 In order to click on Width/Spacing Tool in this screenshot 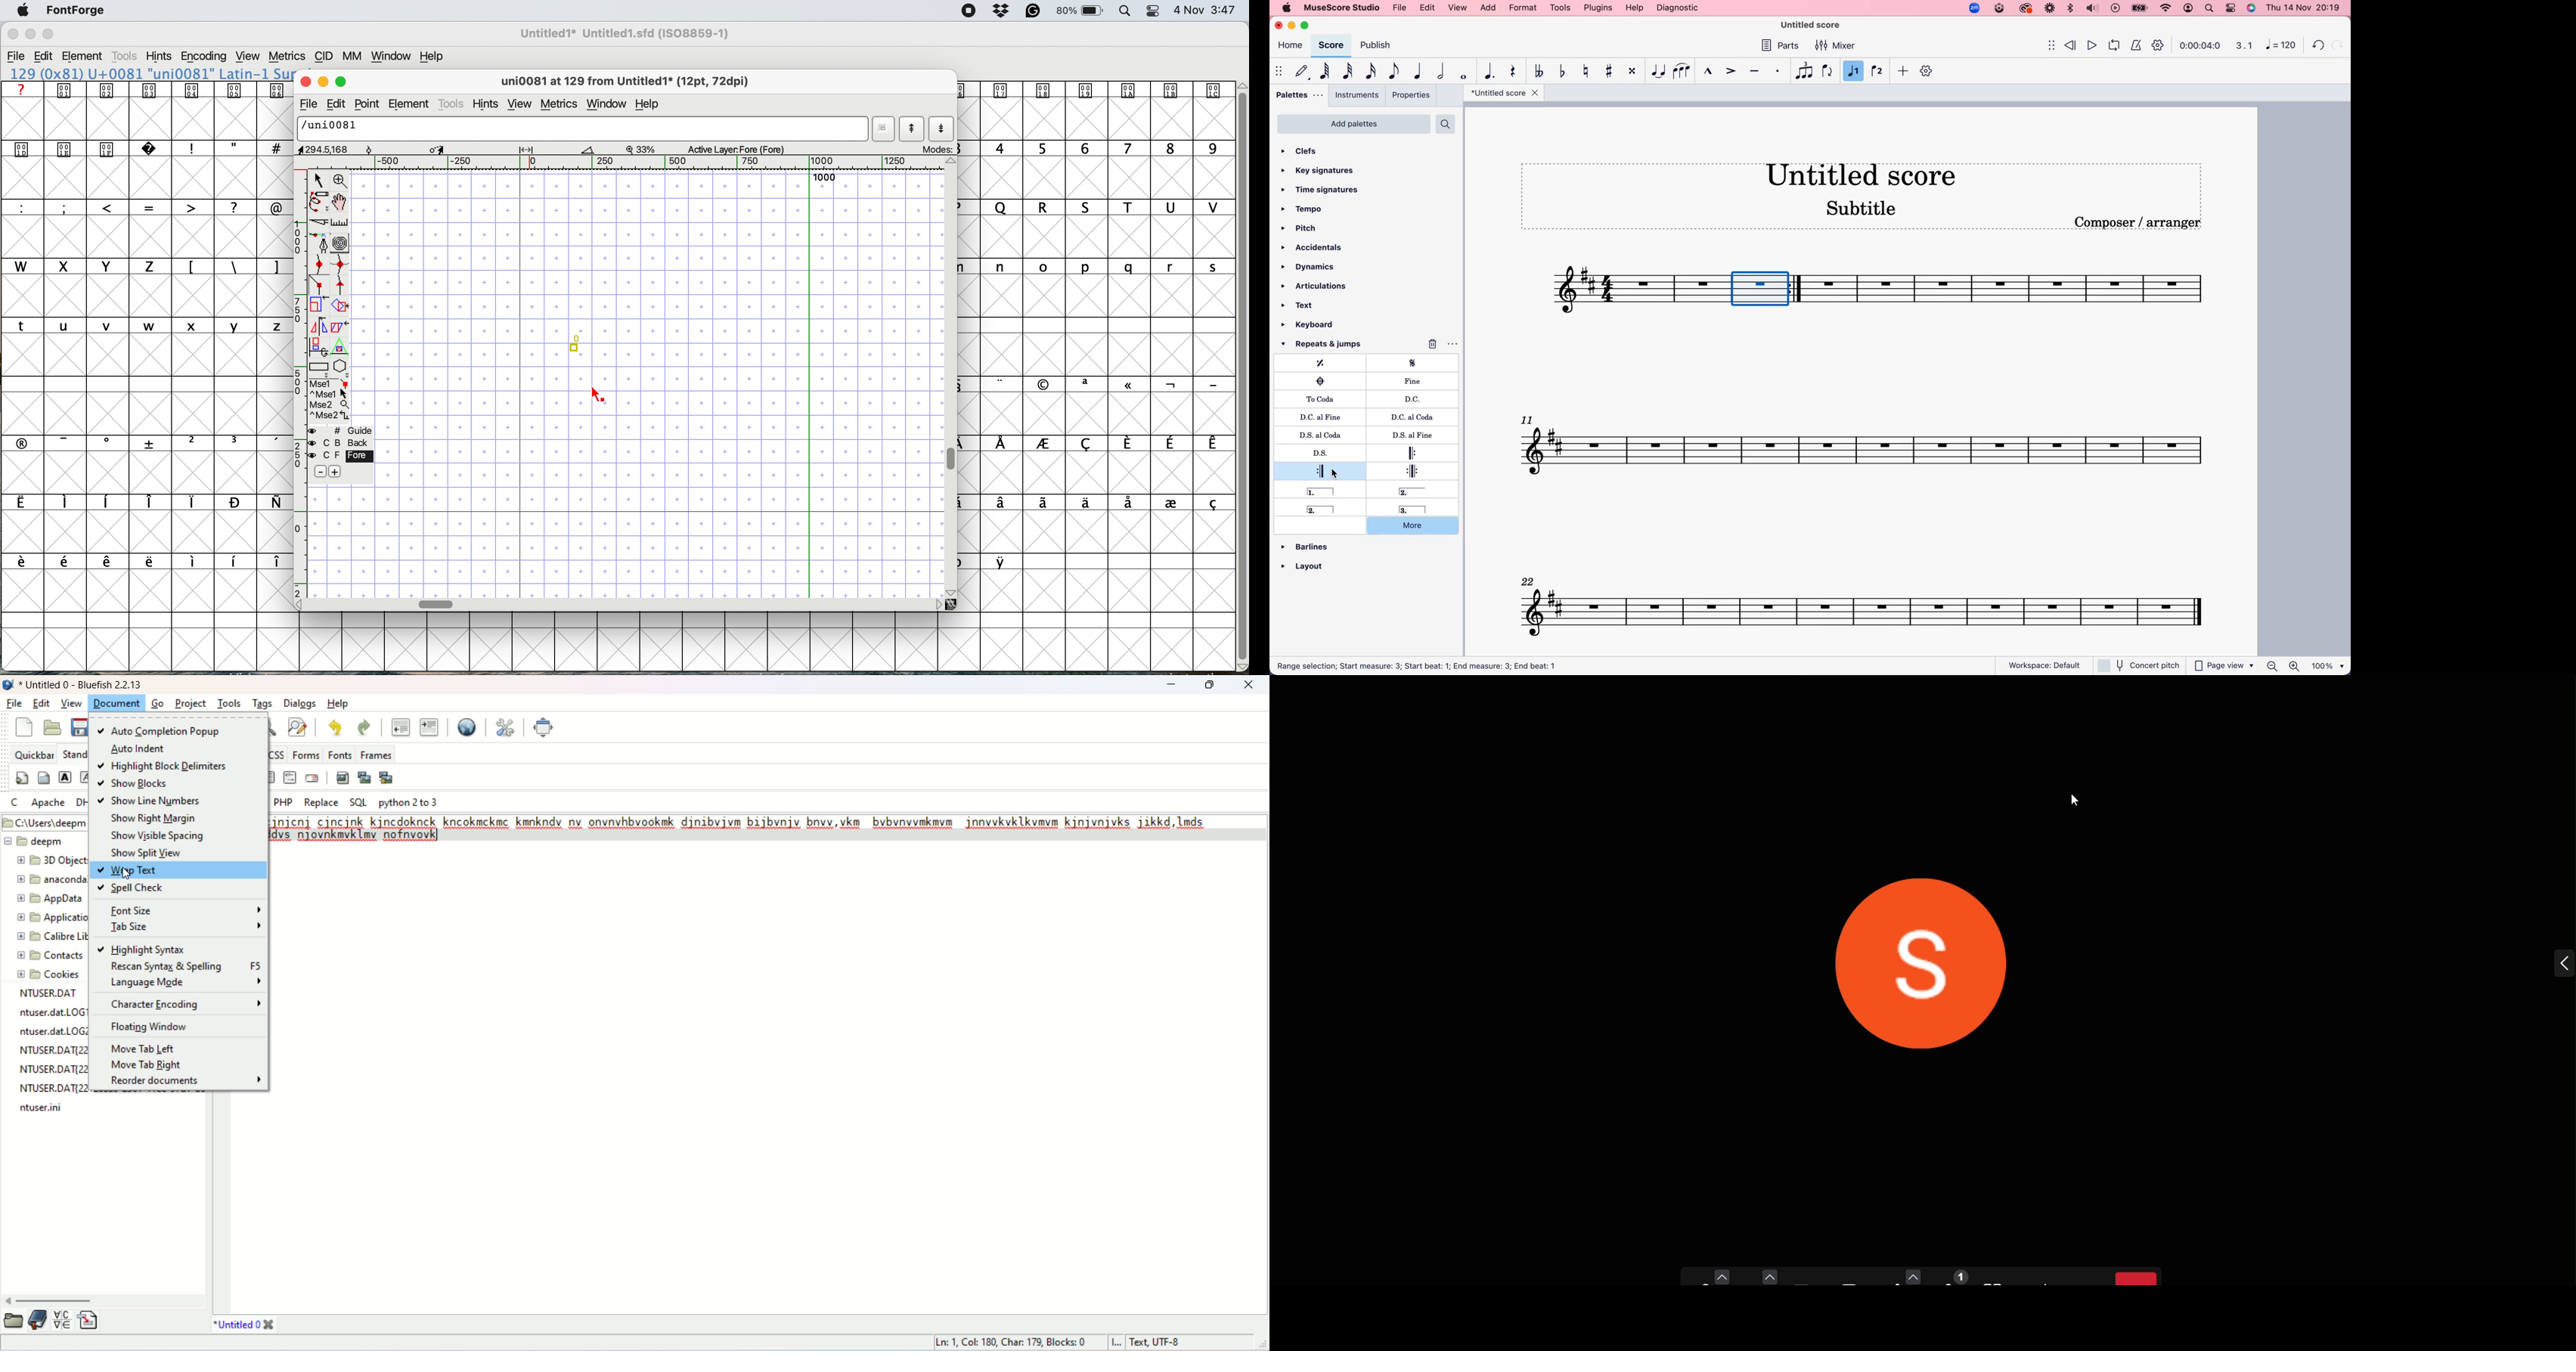, I will do `click(526, 149)`.